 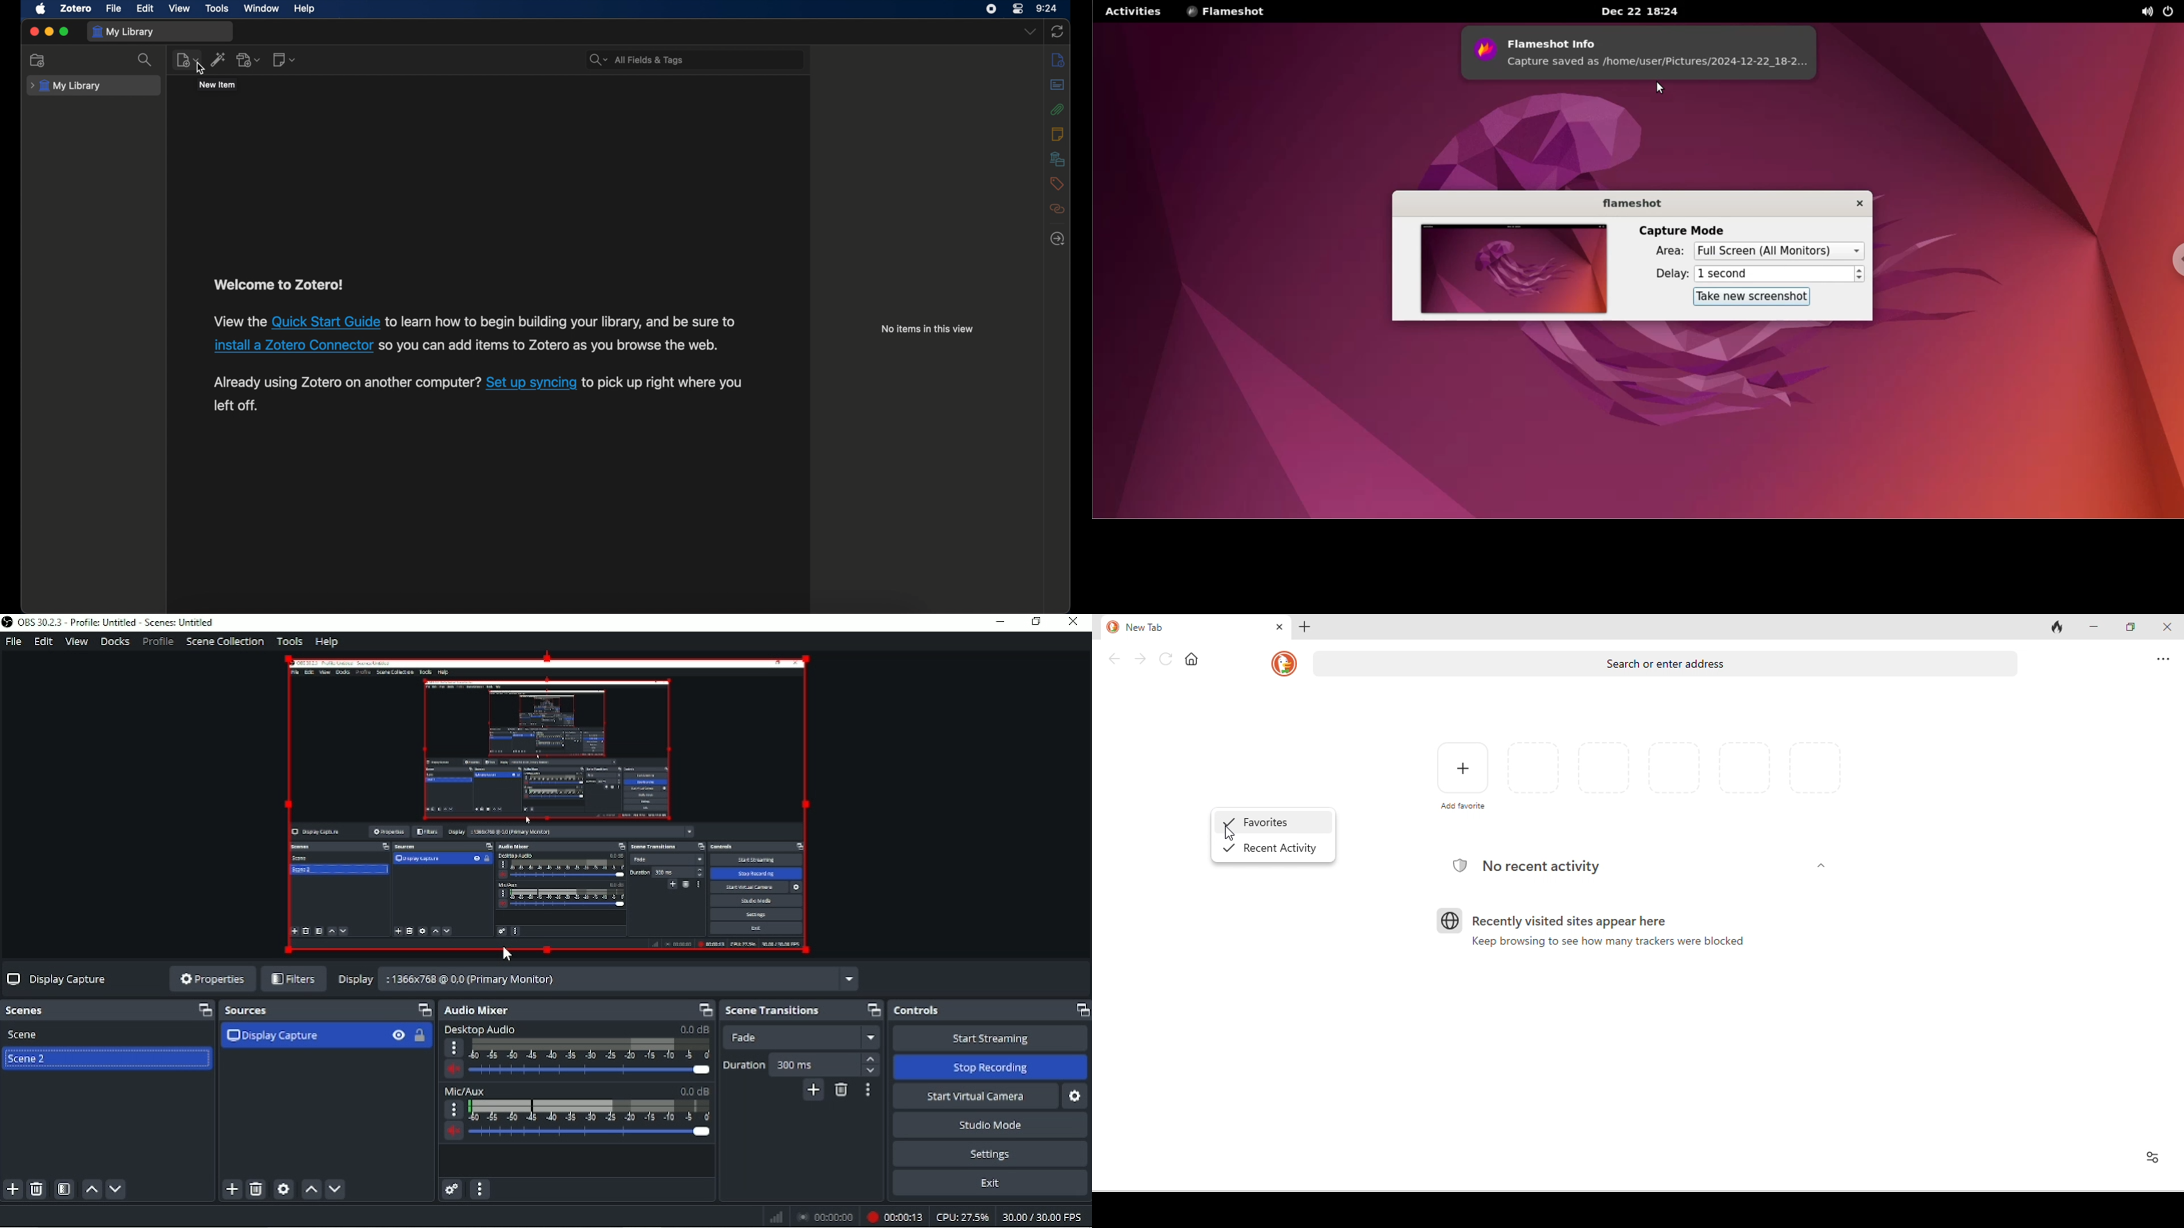 I want to click on Display capture, so click(x=273, y=1037).